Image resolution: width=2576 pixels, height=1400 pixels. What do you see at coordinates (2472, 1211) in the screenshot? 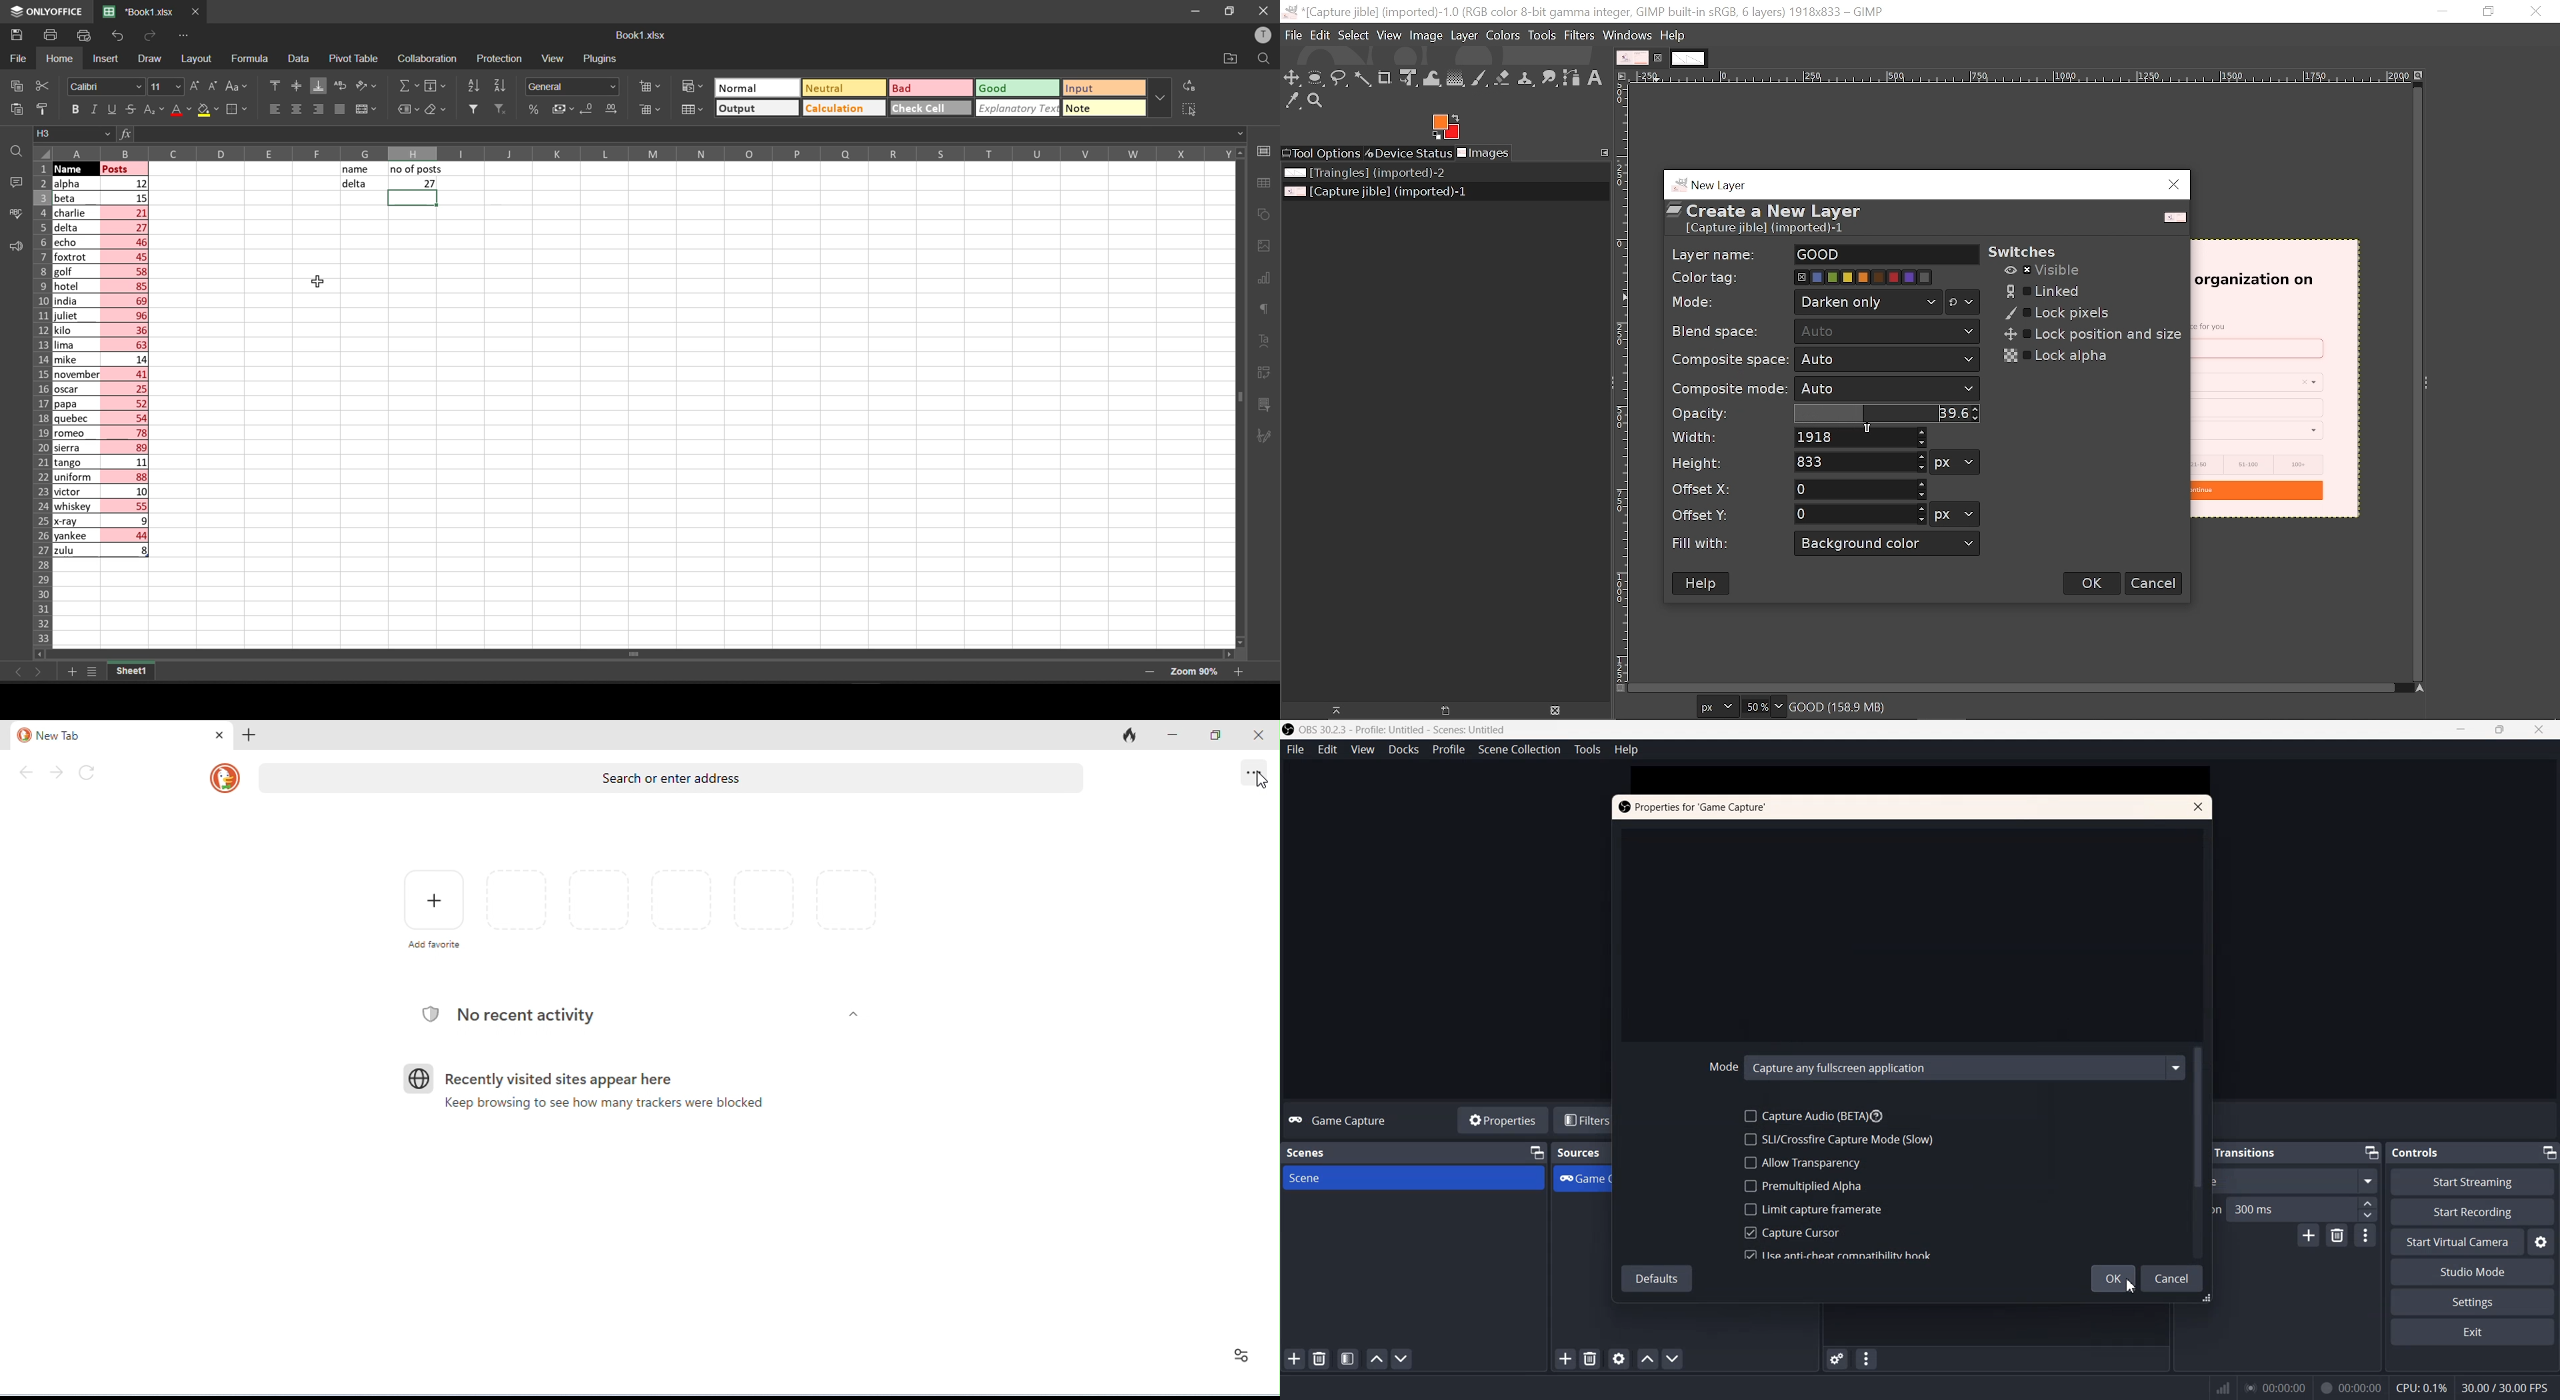
I see `Start Recording` at bounding box center [2472, 1211].